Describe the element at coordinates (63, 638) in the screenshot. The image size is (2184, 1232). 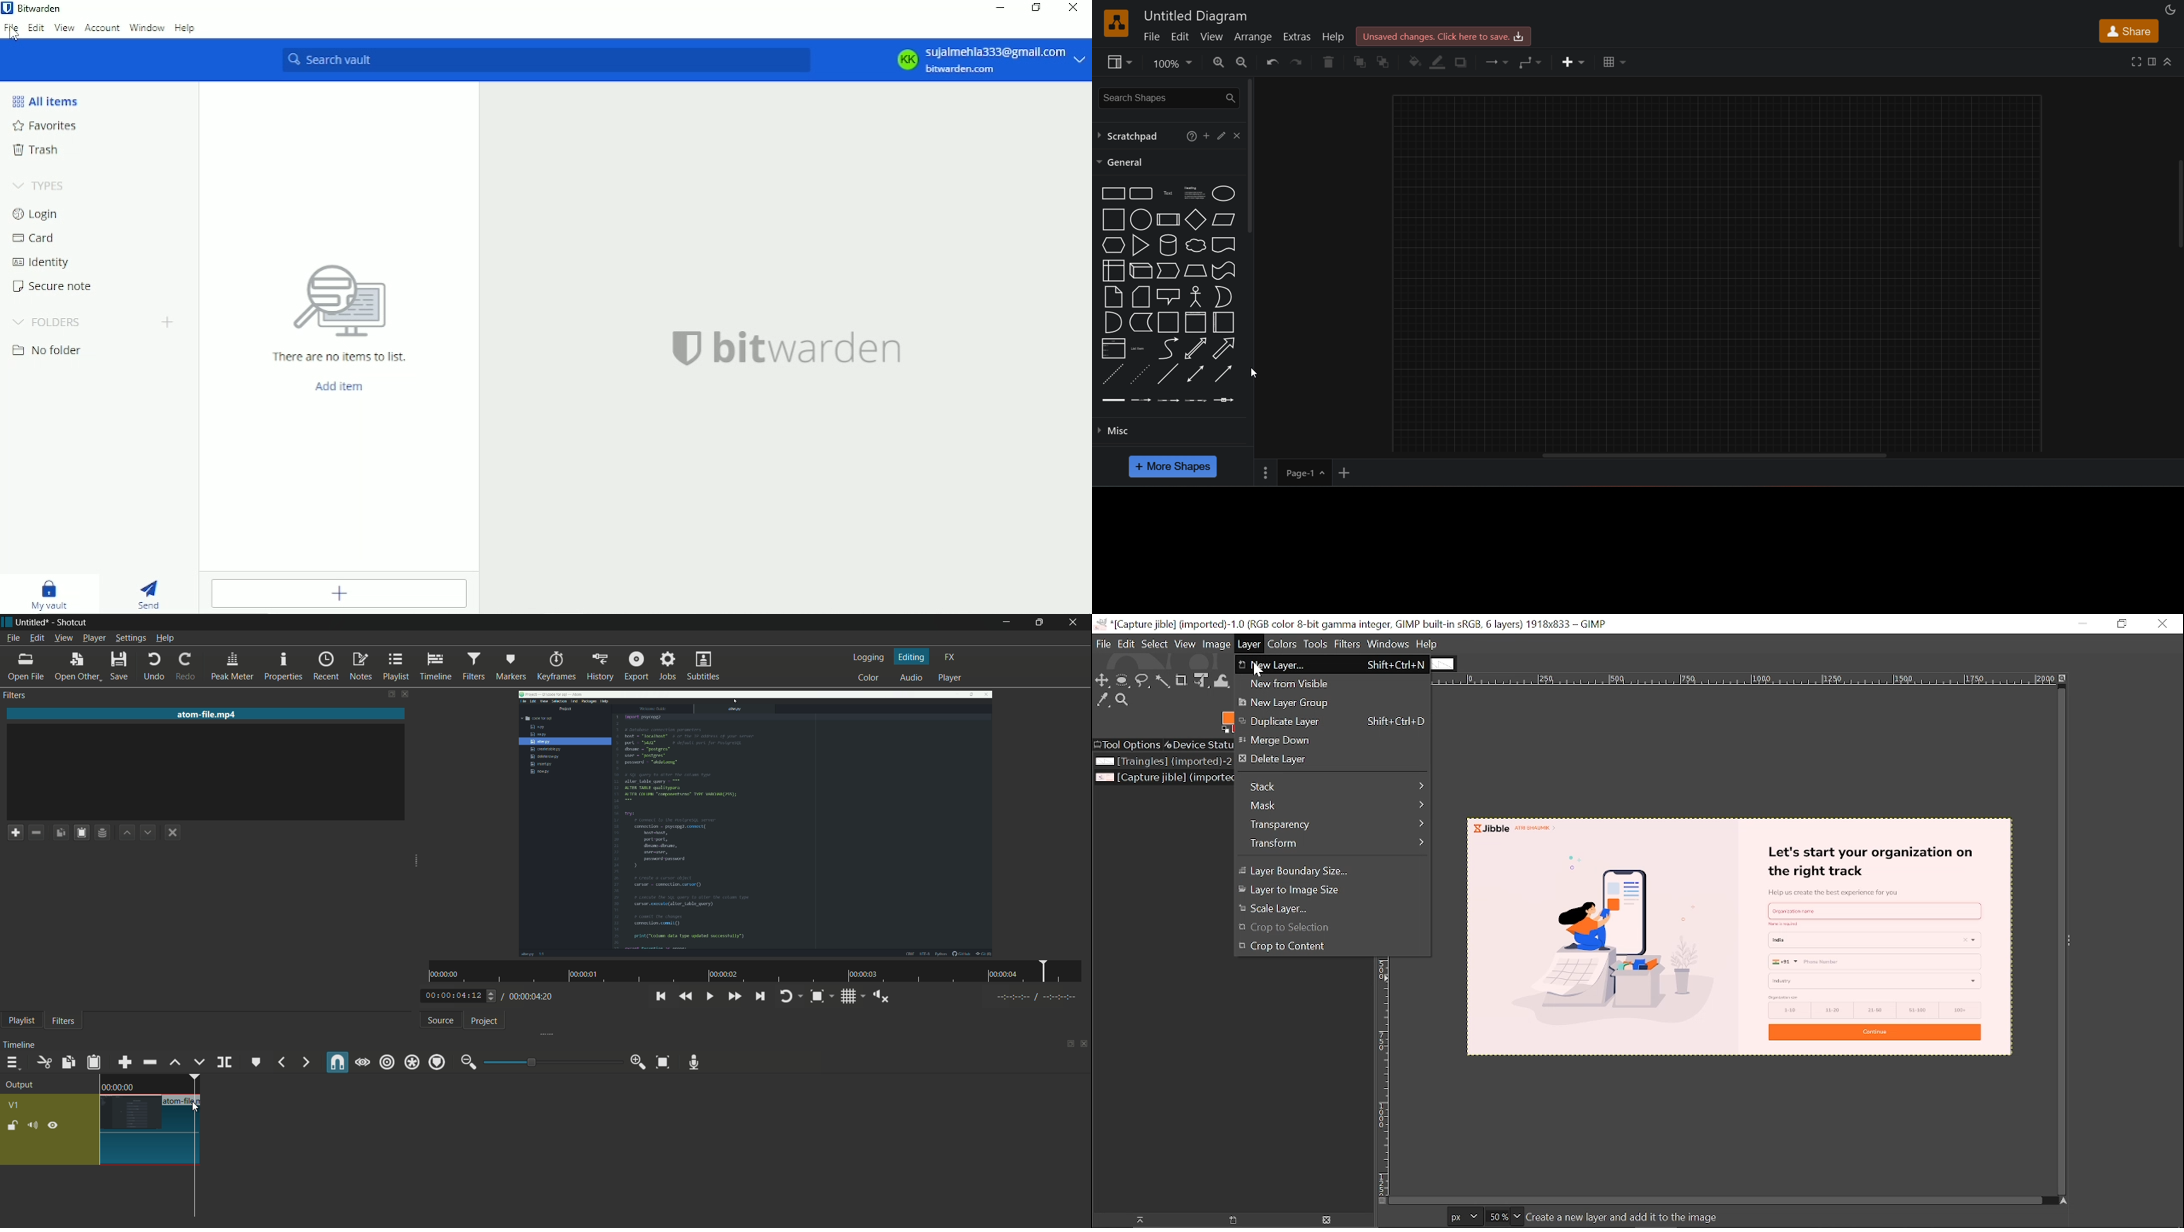
I see `view menu` at that location.